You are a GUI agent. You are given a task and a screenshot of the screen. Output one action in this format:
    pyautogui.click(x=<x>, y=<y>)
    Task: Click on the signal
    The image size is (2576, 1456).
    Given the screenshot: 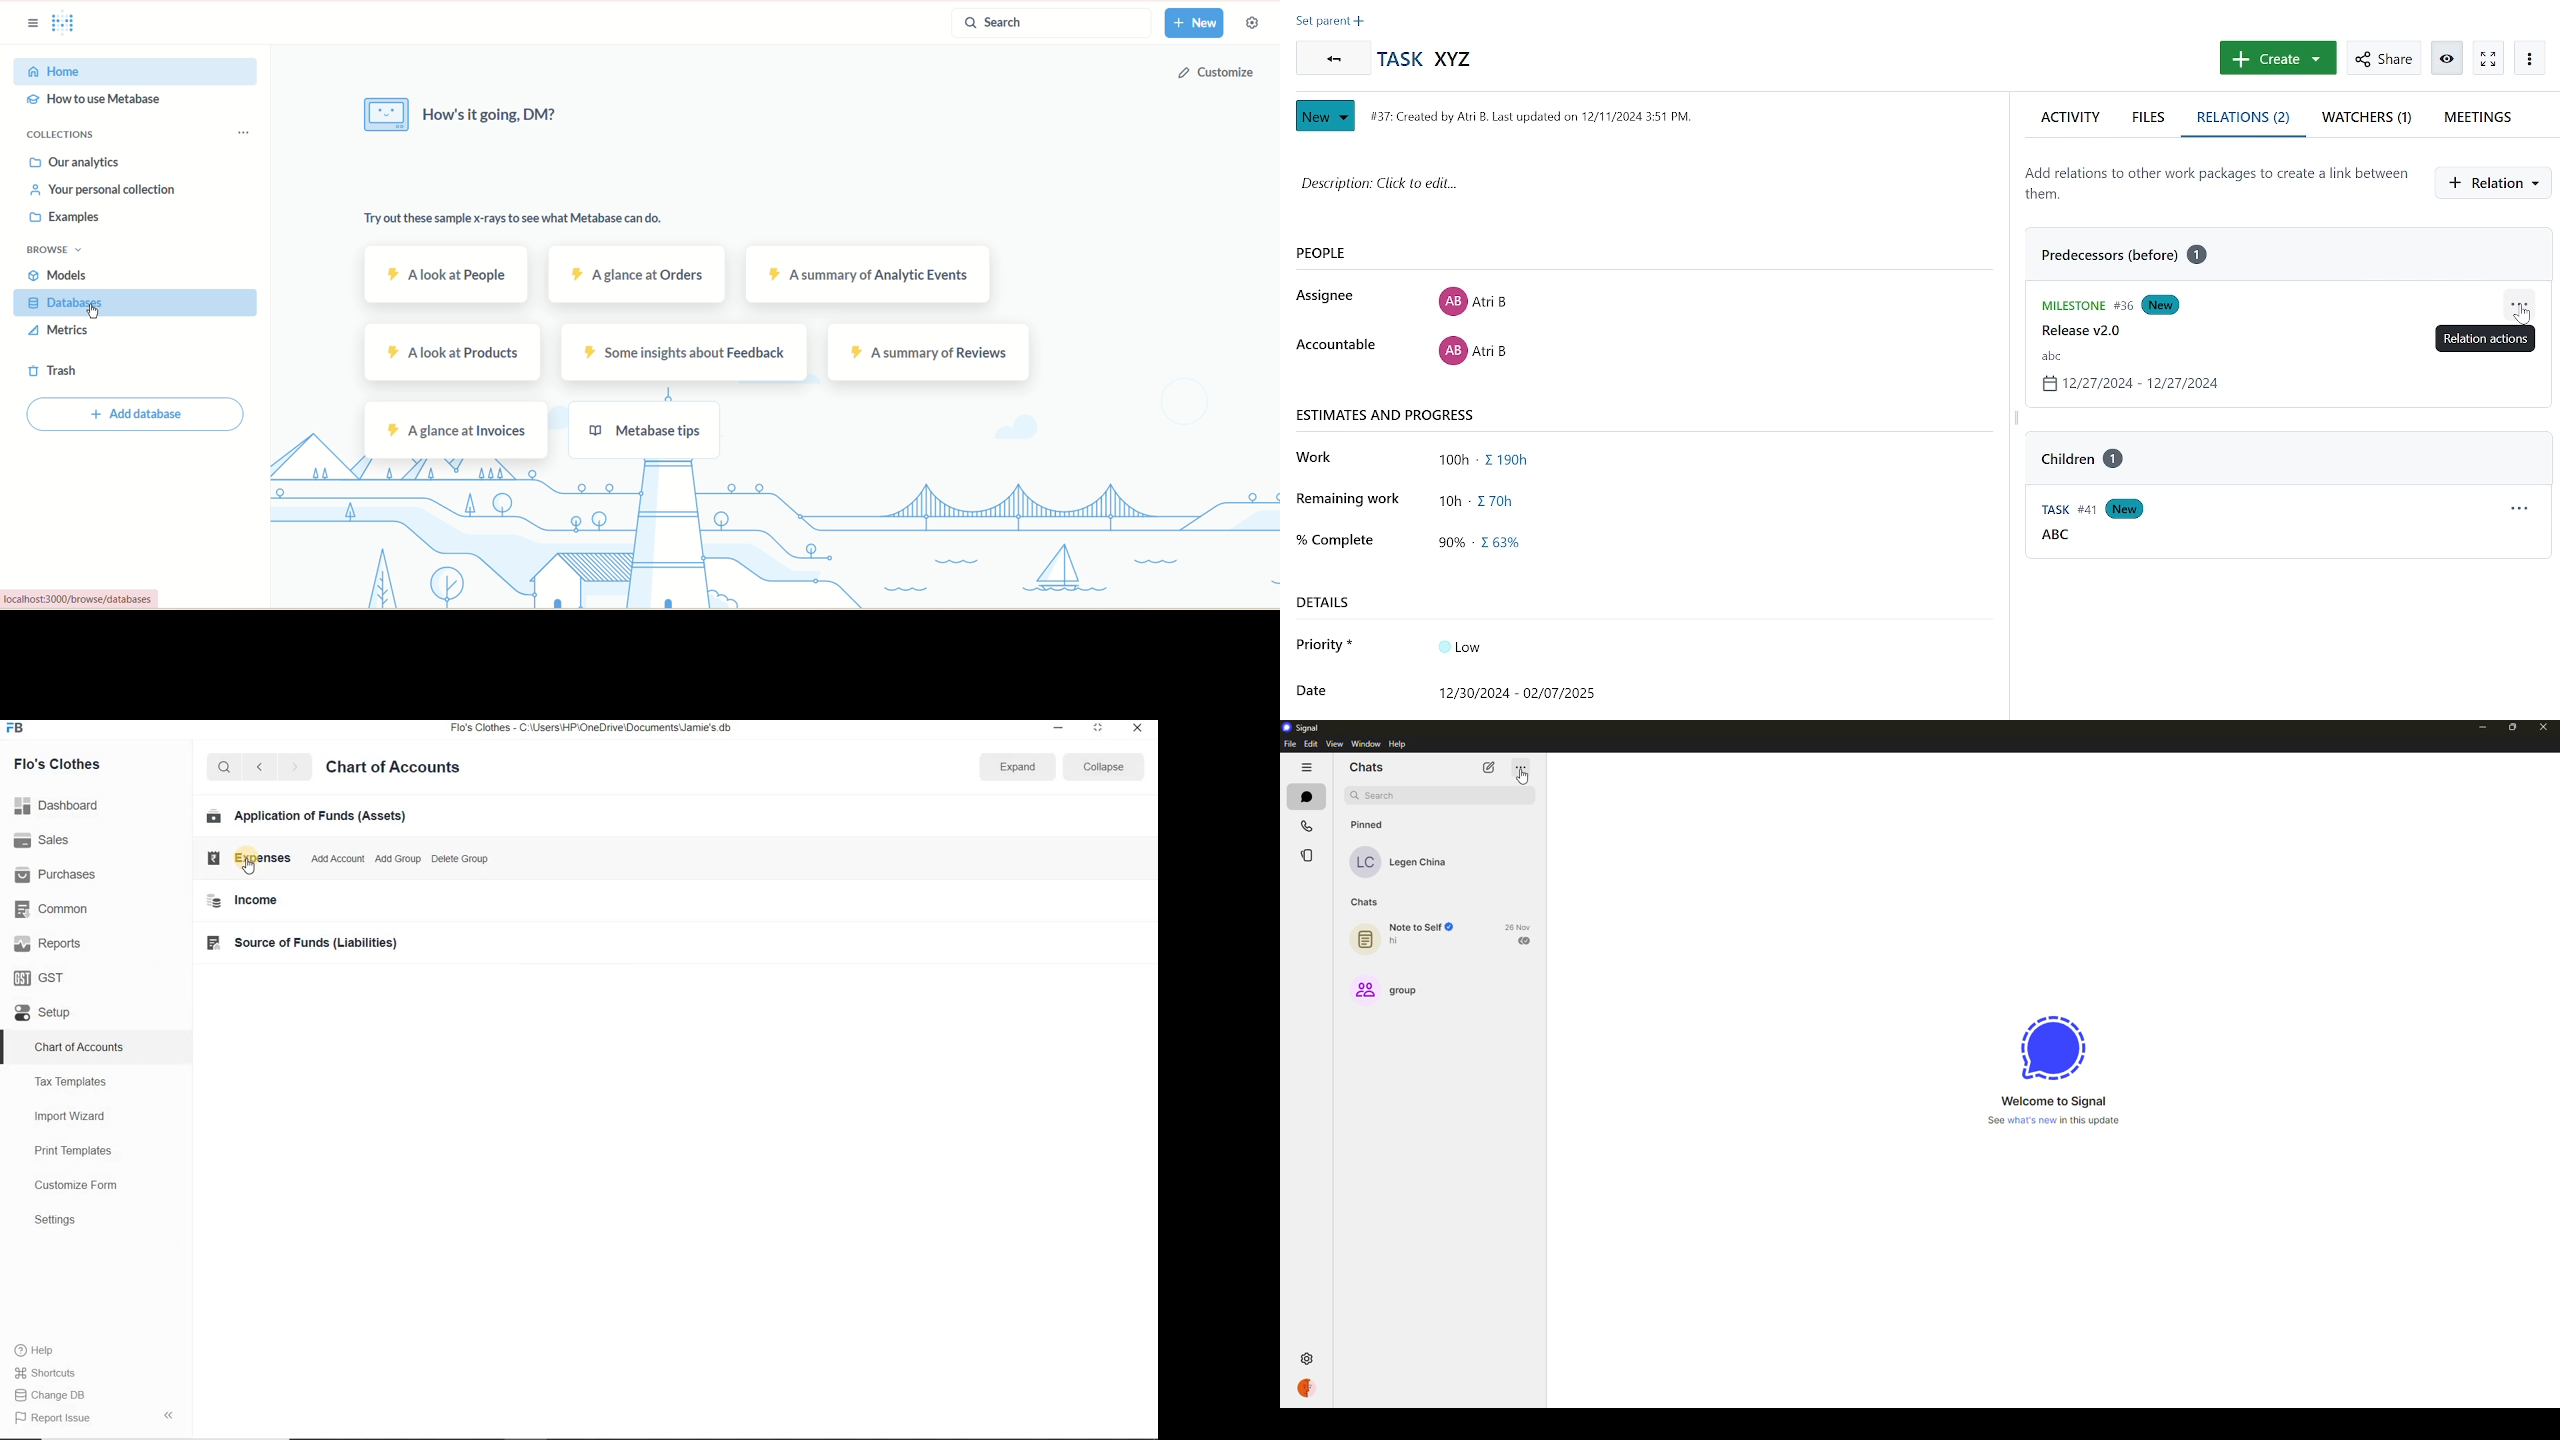 What is the action you would take?
    pyautogui.click(x=2045, y=1046)
    